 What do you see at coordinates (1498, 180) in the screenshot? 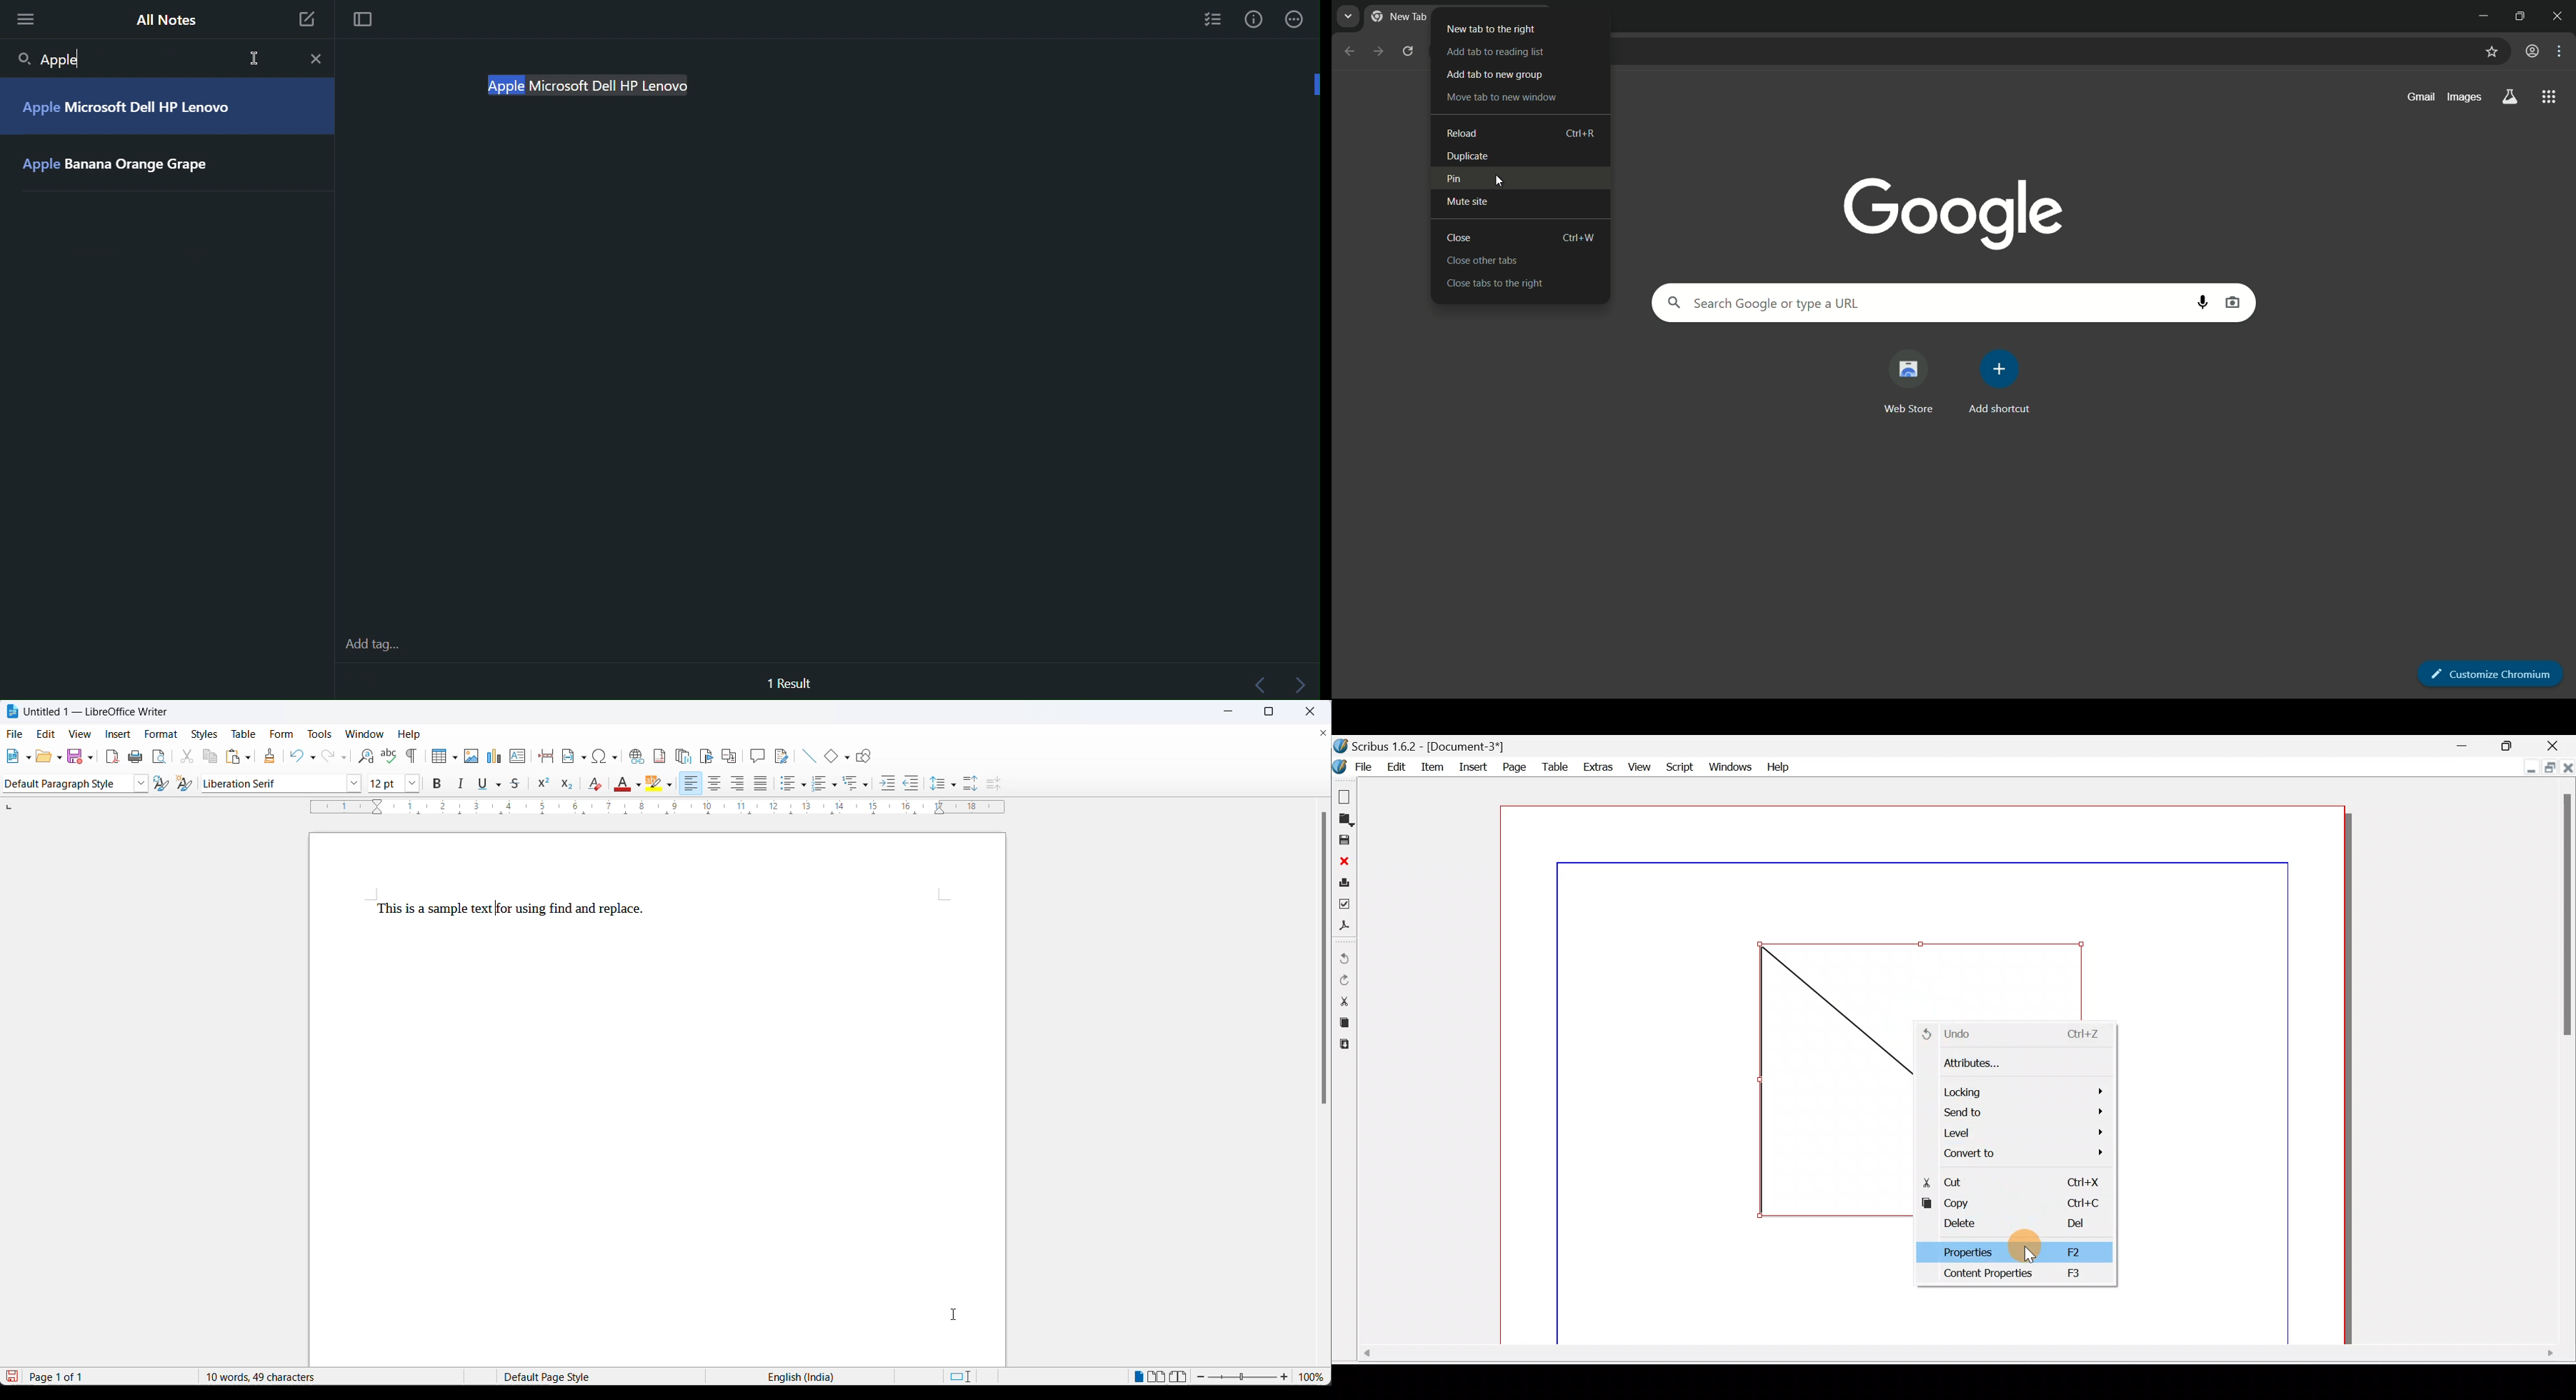
I see `cursor` at bounding box center [1498, 180].